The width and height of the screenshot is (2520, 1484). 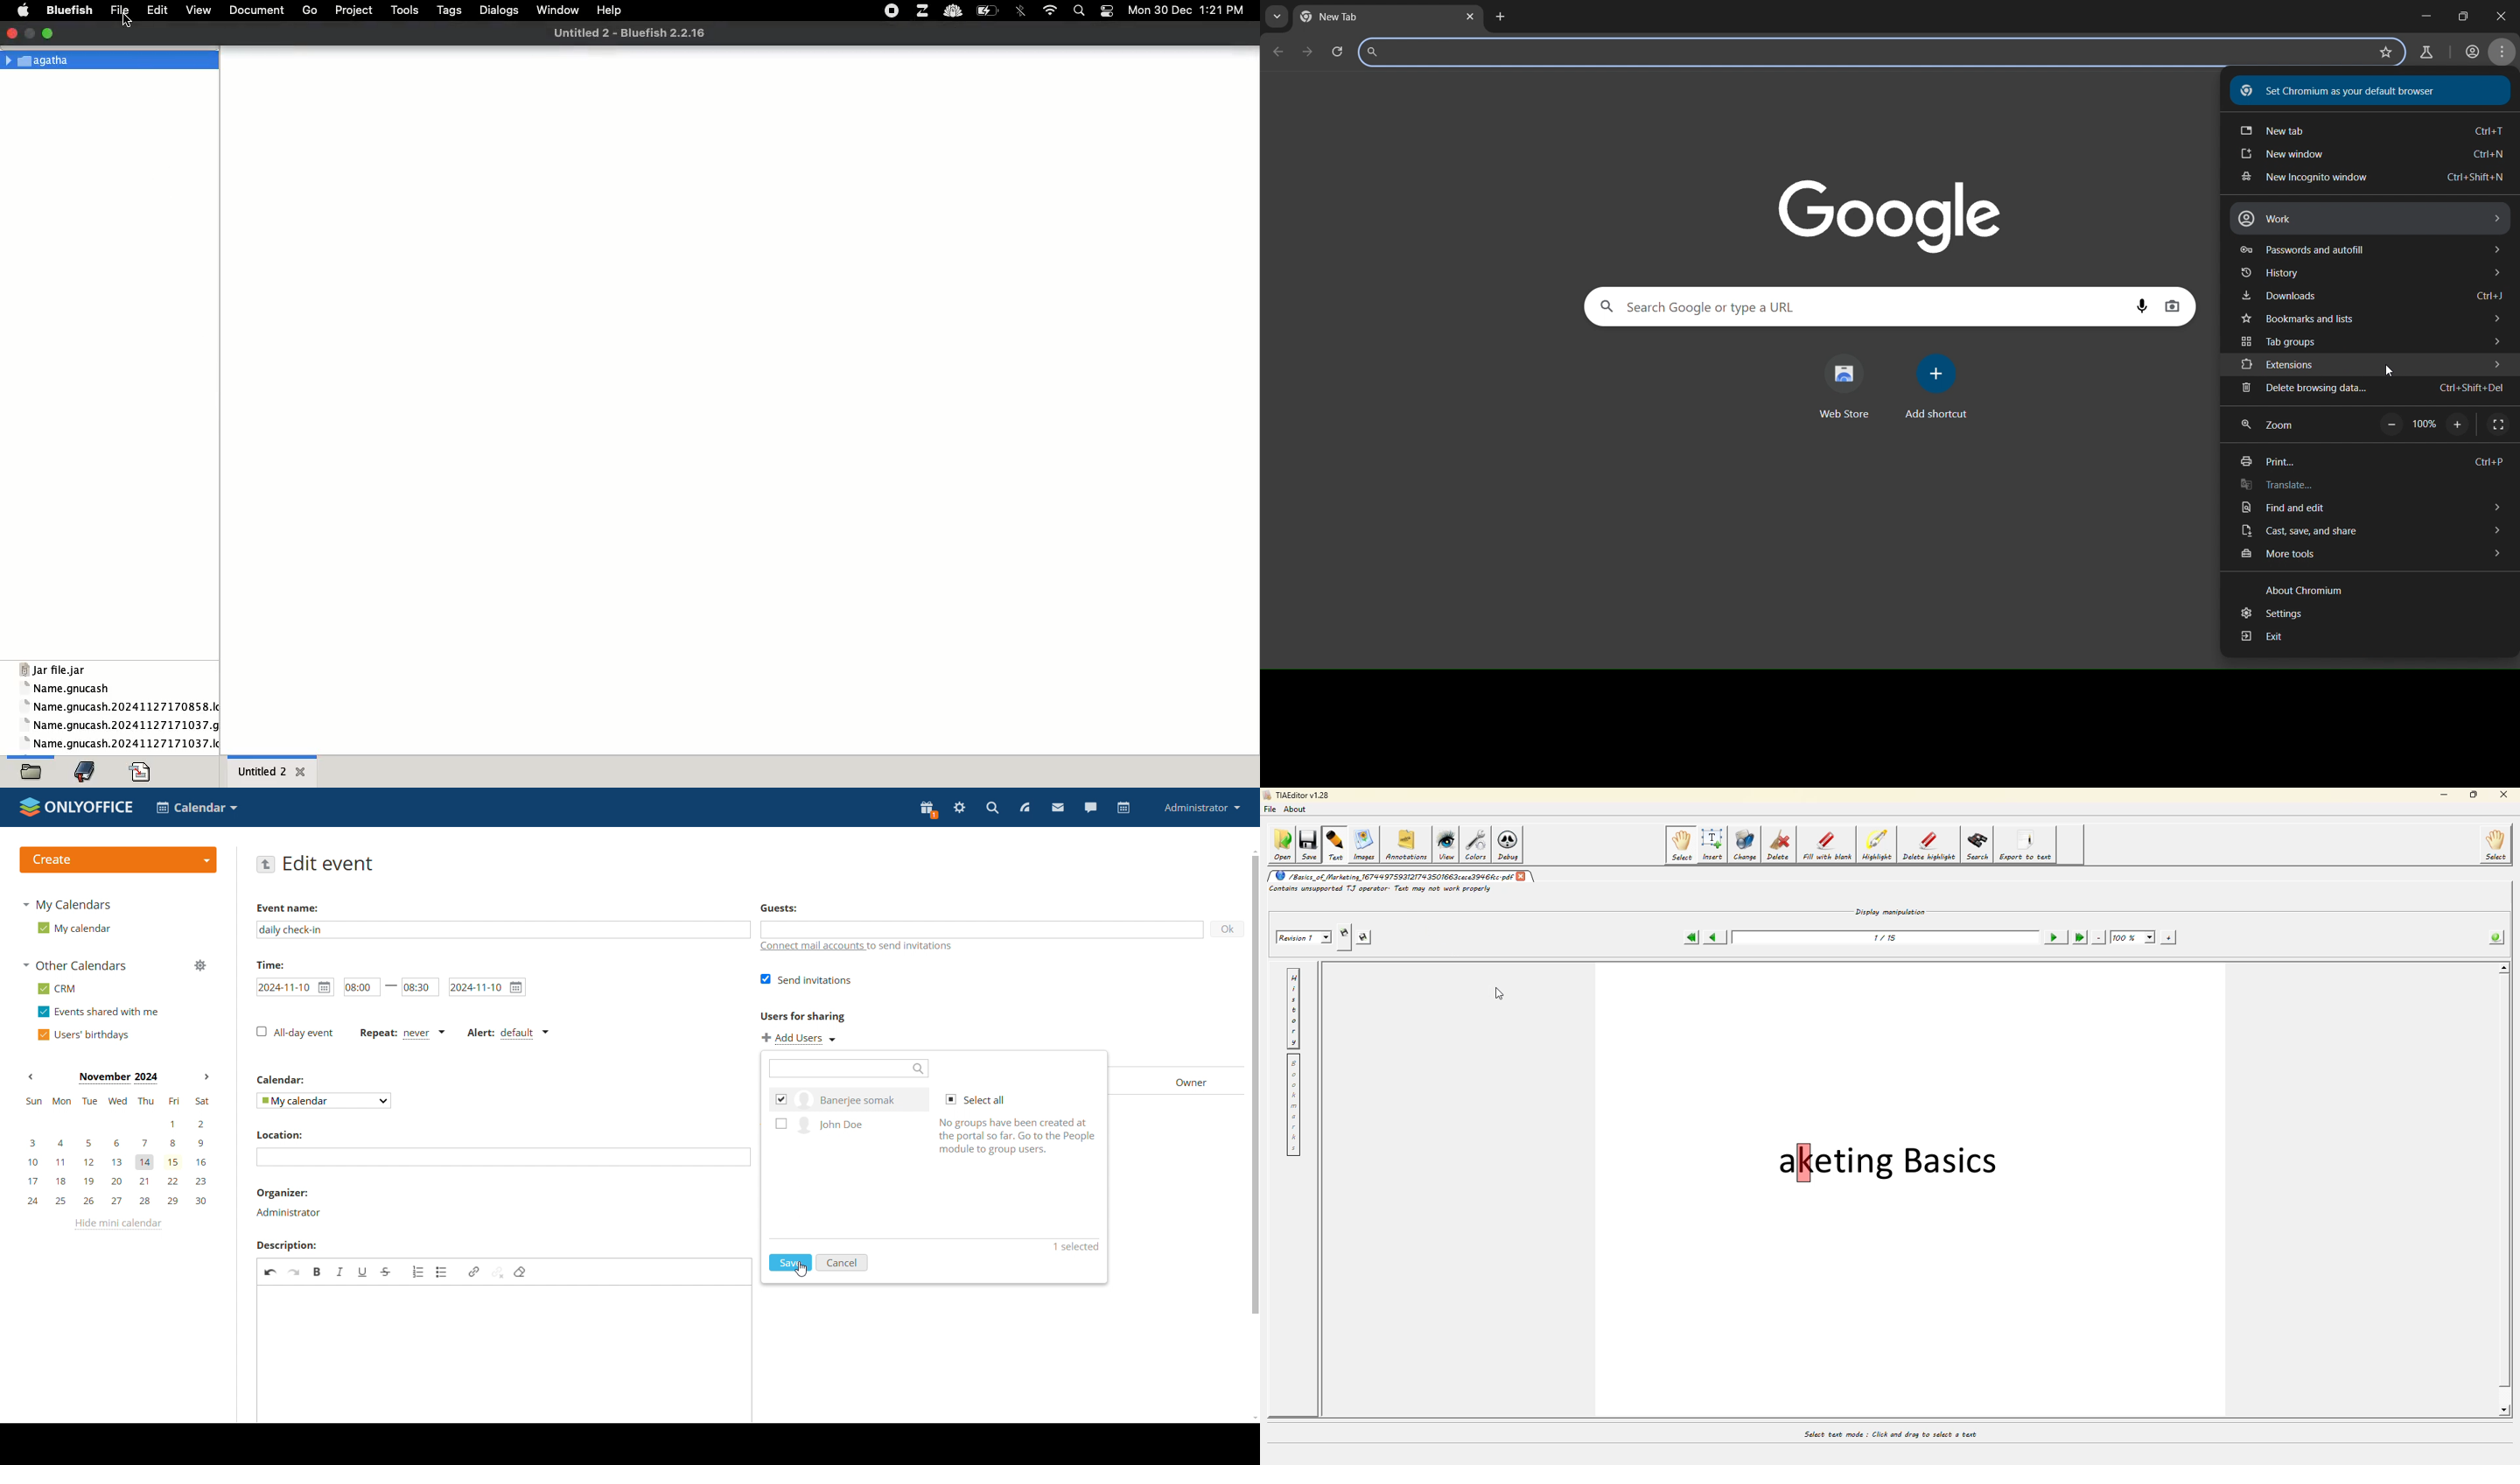 I want to click on zoom, so click(x=2275, y=425).